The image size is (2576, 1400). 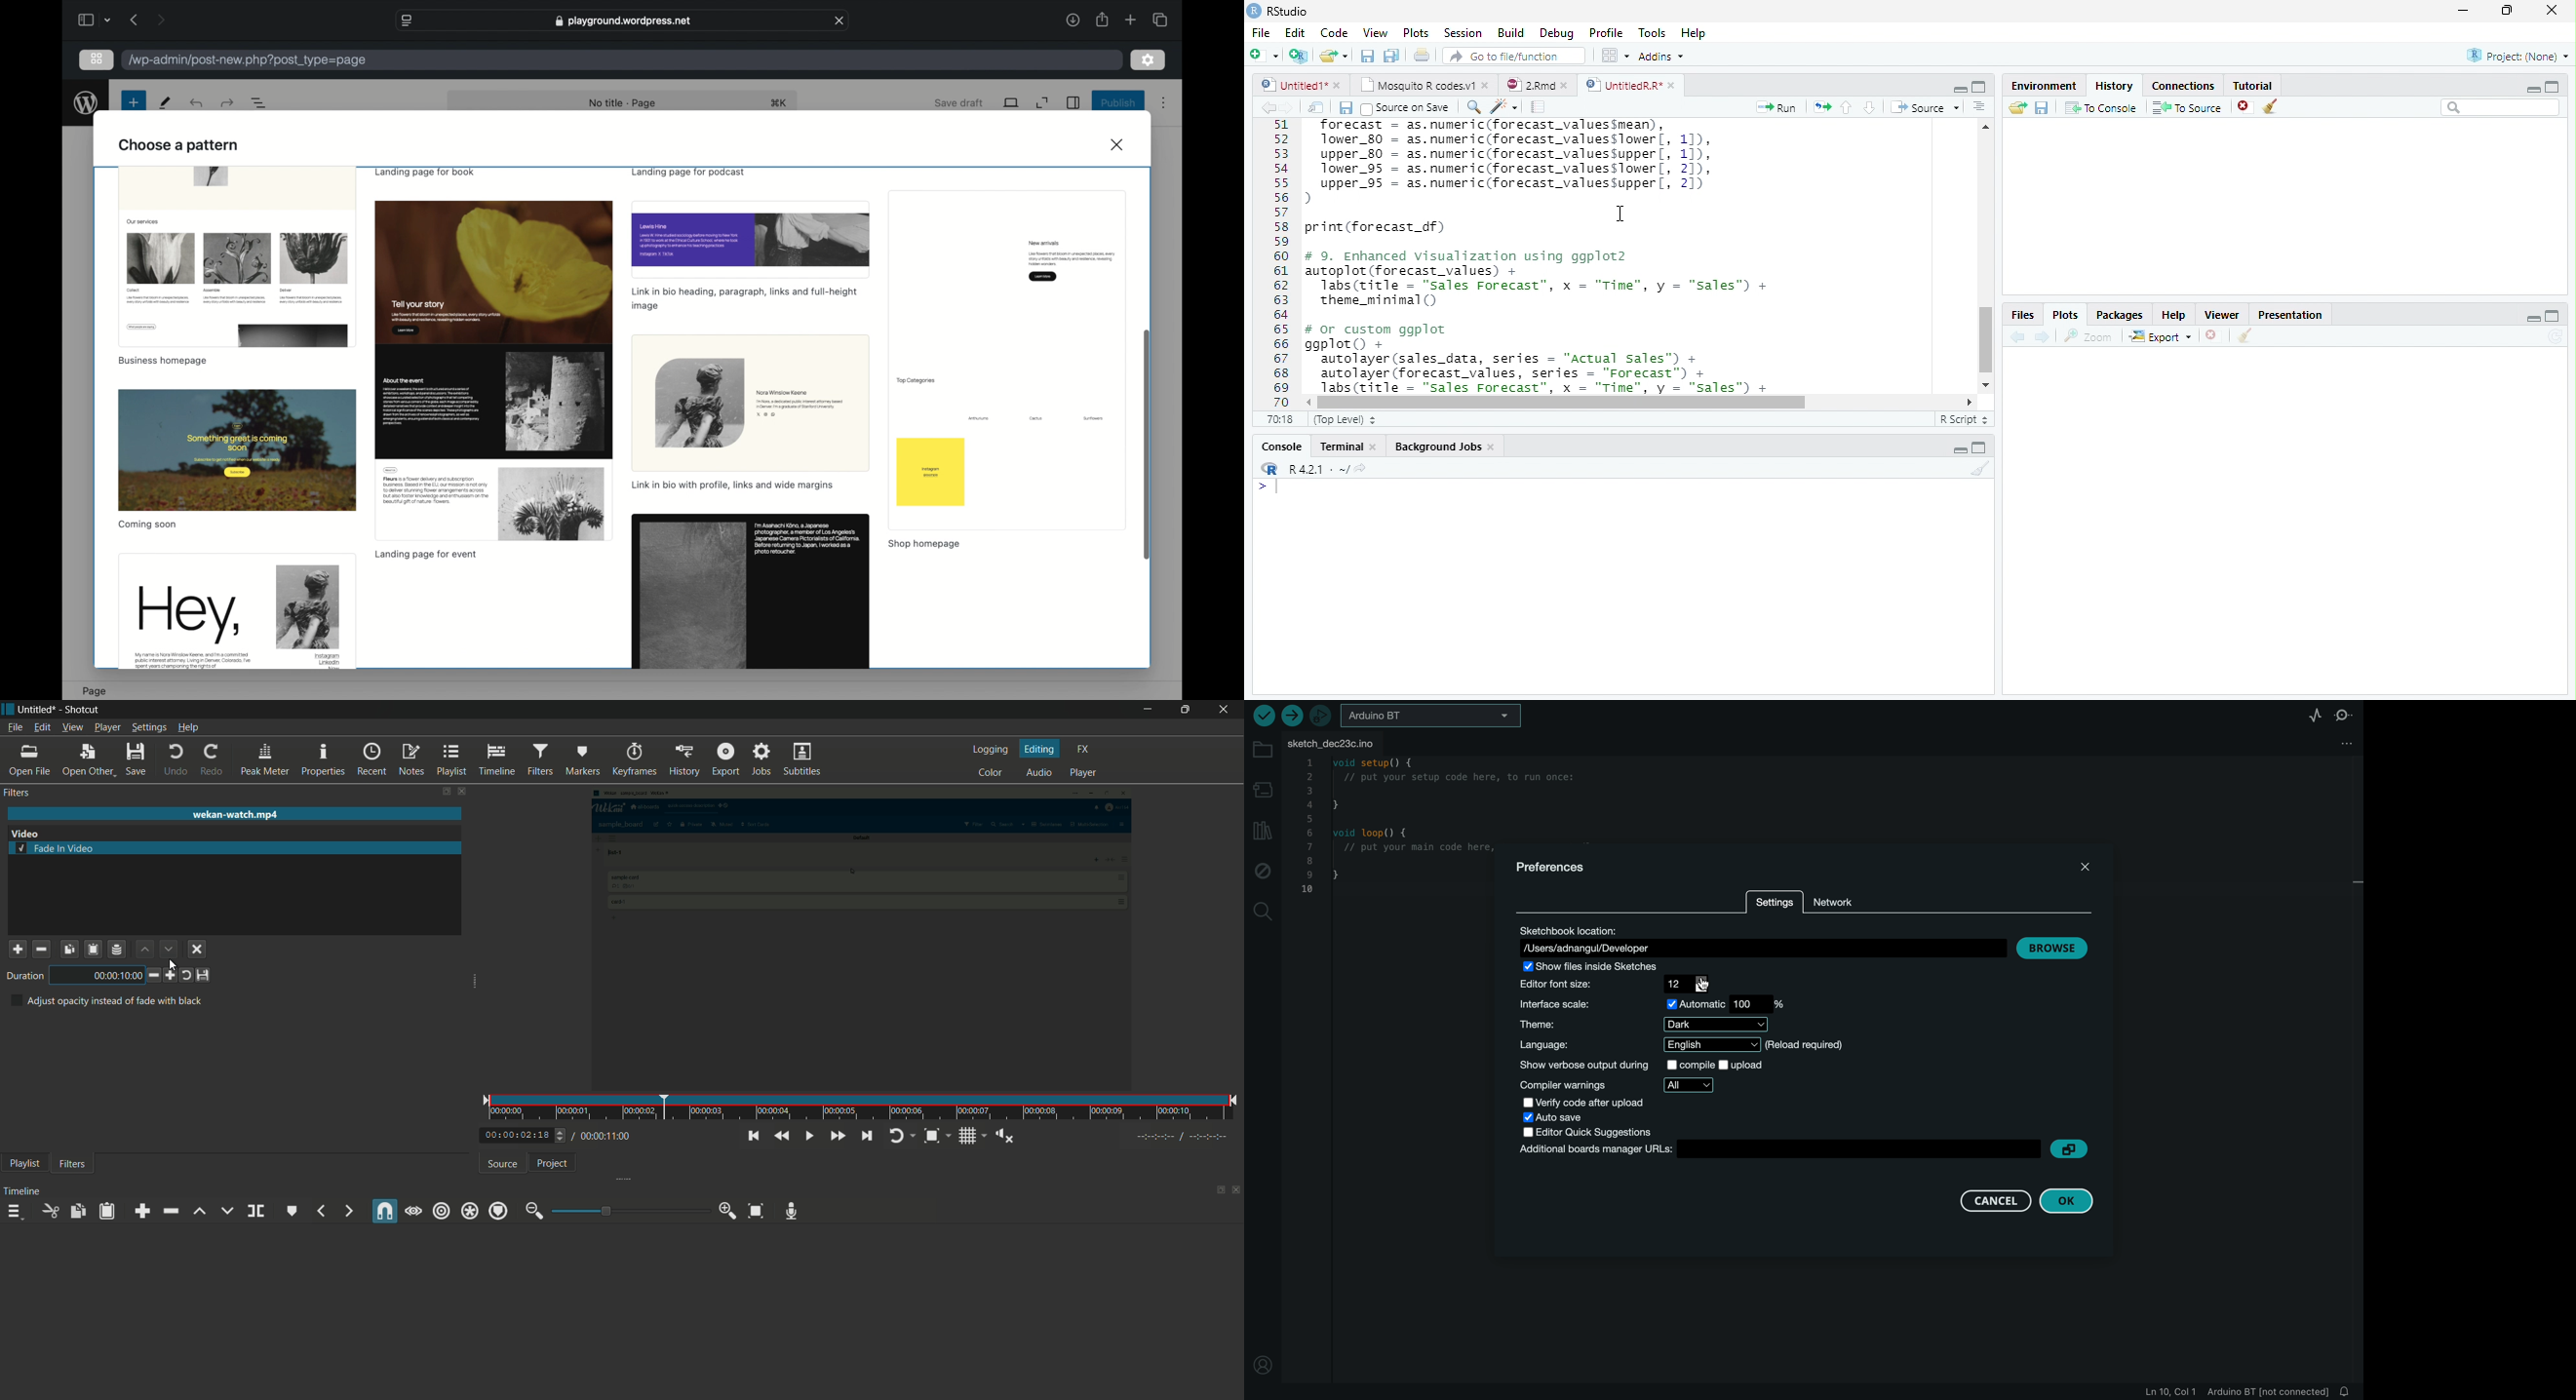 I want to click on preview, so click(x=751, y=239).